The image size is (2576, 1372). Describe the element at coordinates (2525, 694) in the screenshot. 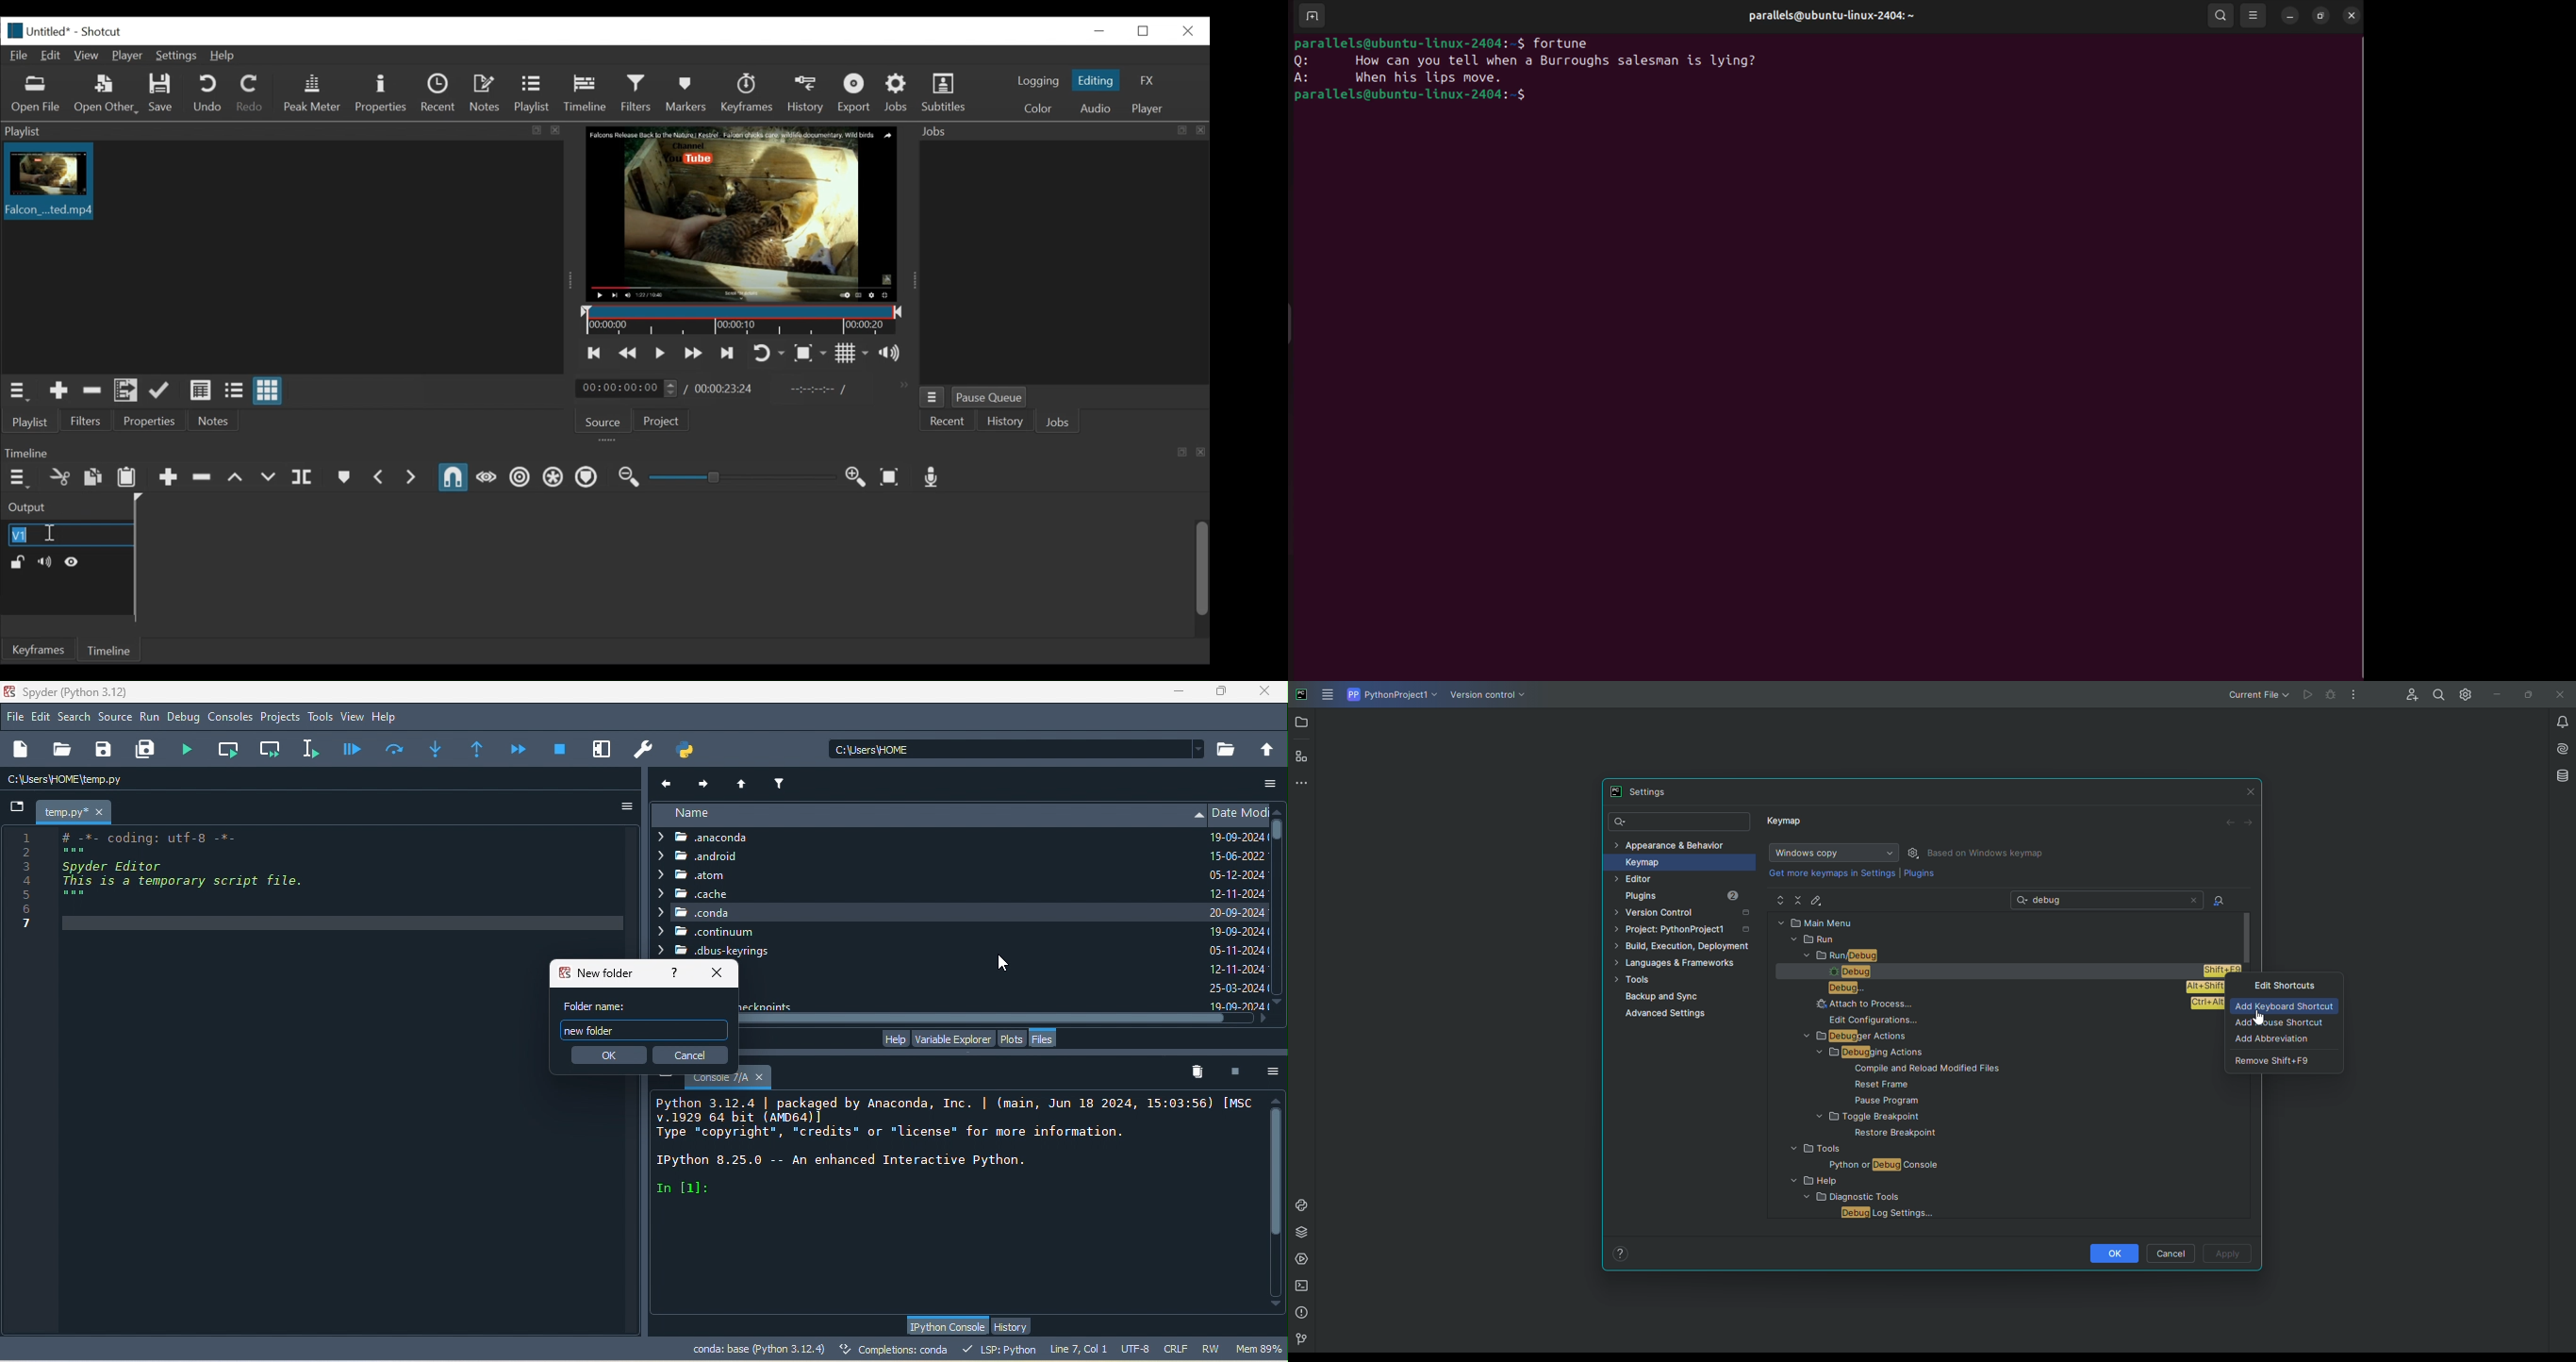

I see `Restore` at that location.